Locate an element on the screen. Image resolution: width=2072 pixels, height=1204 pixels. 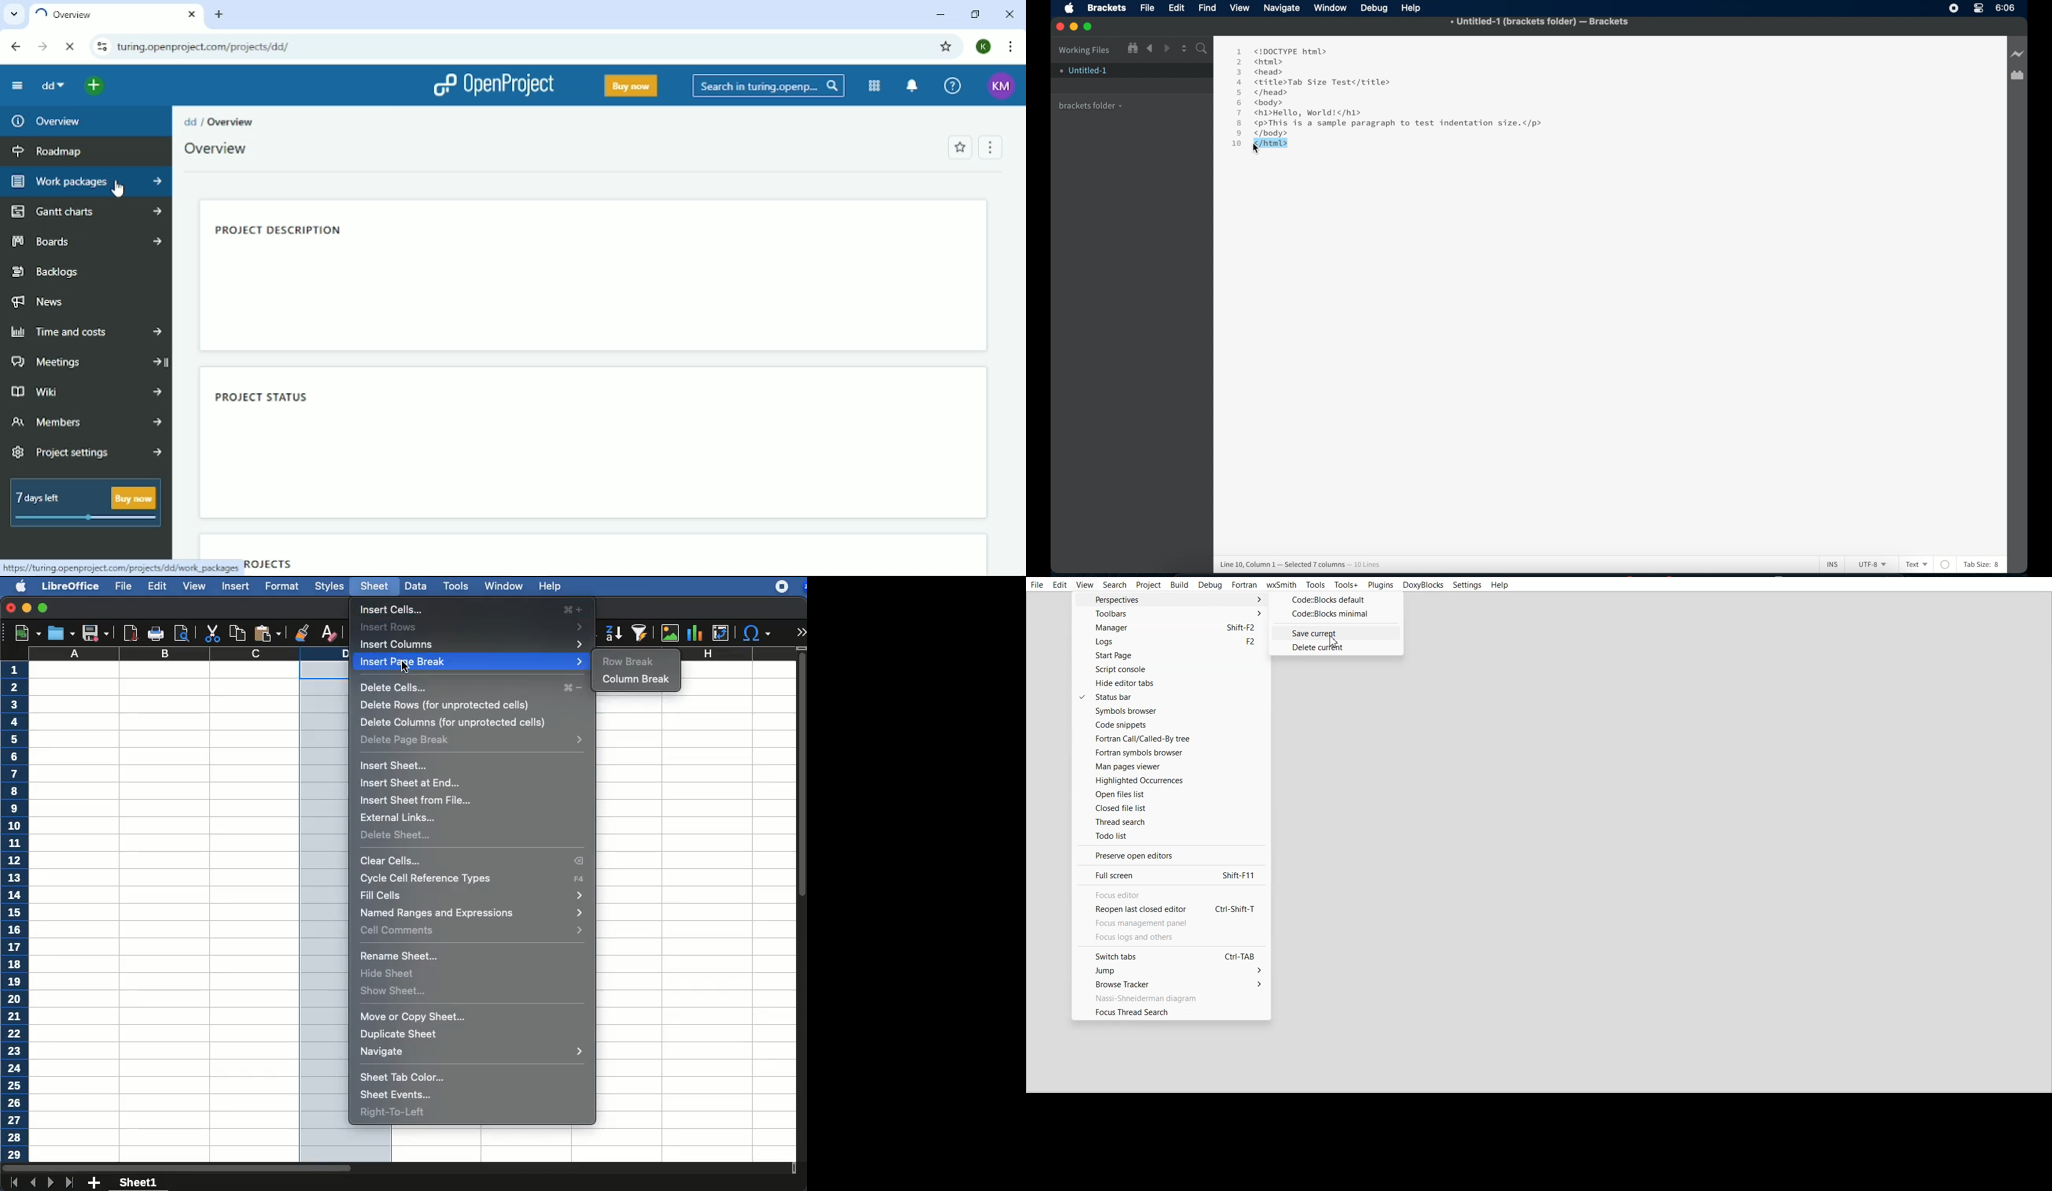
Recording is located at coordinates (1978, 9).